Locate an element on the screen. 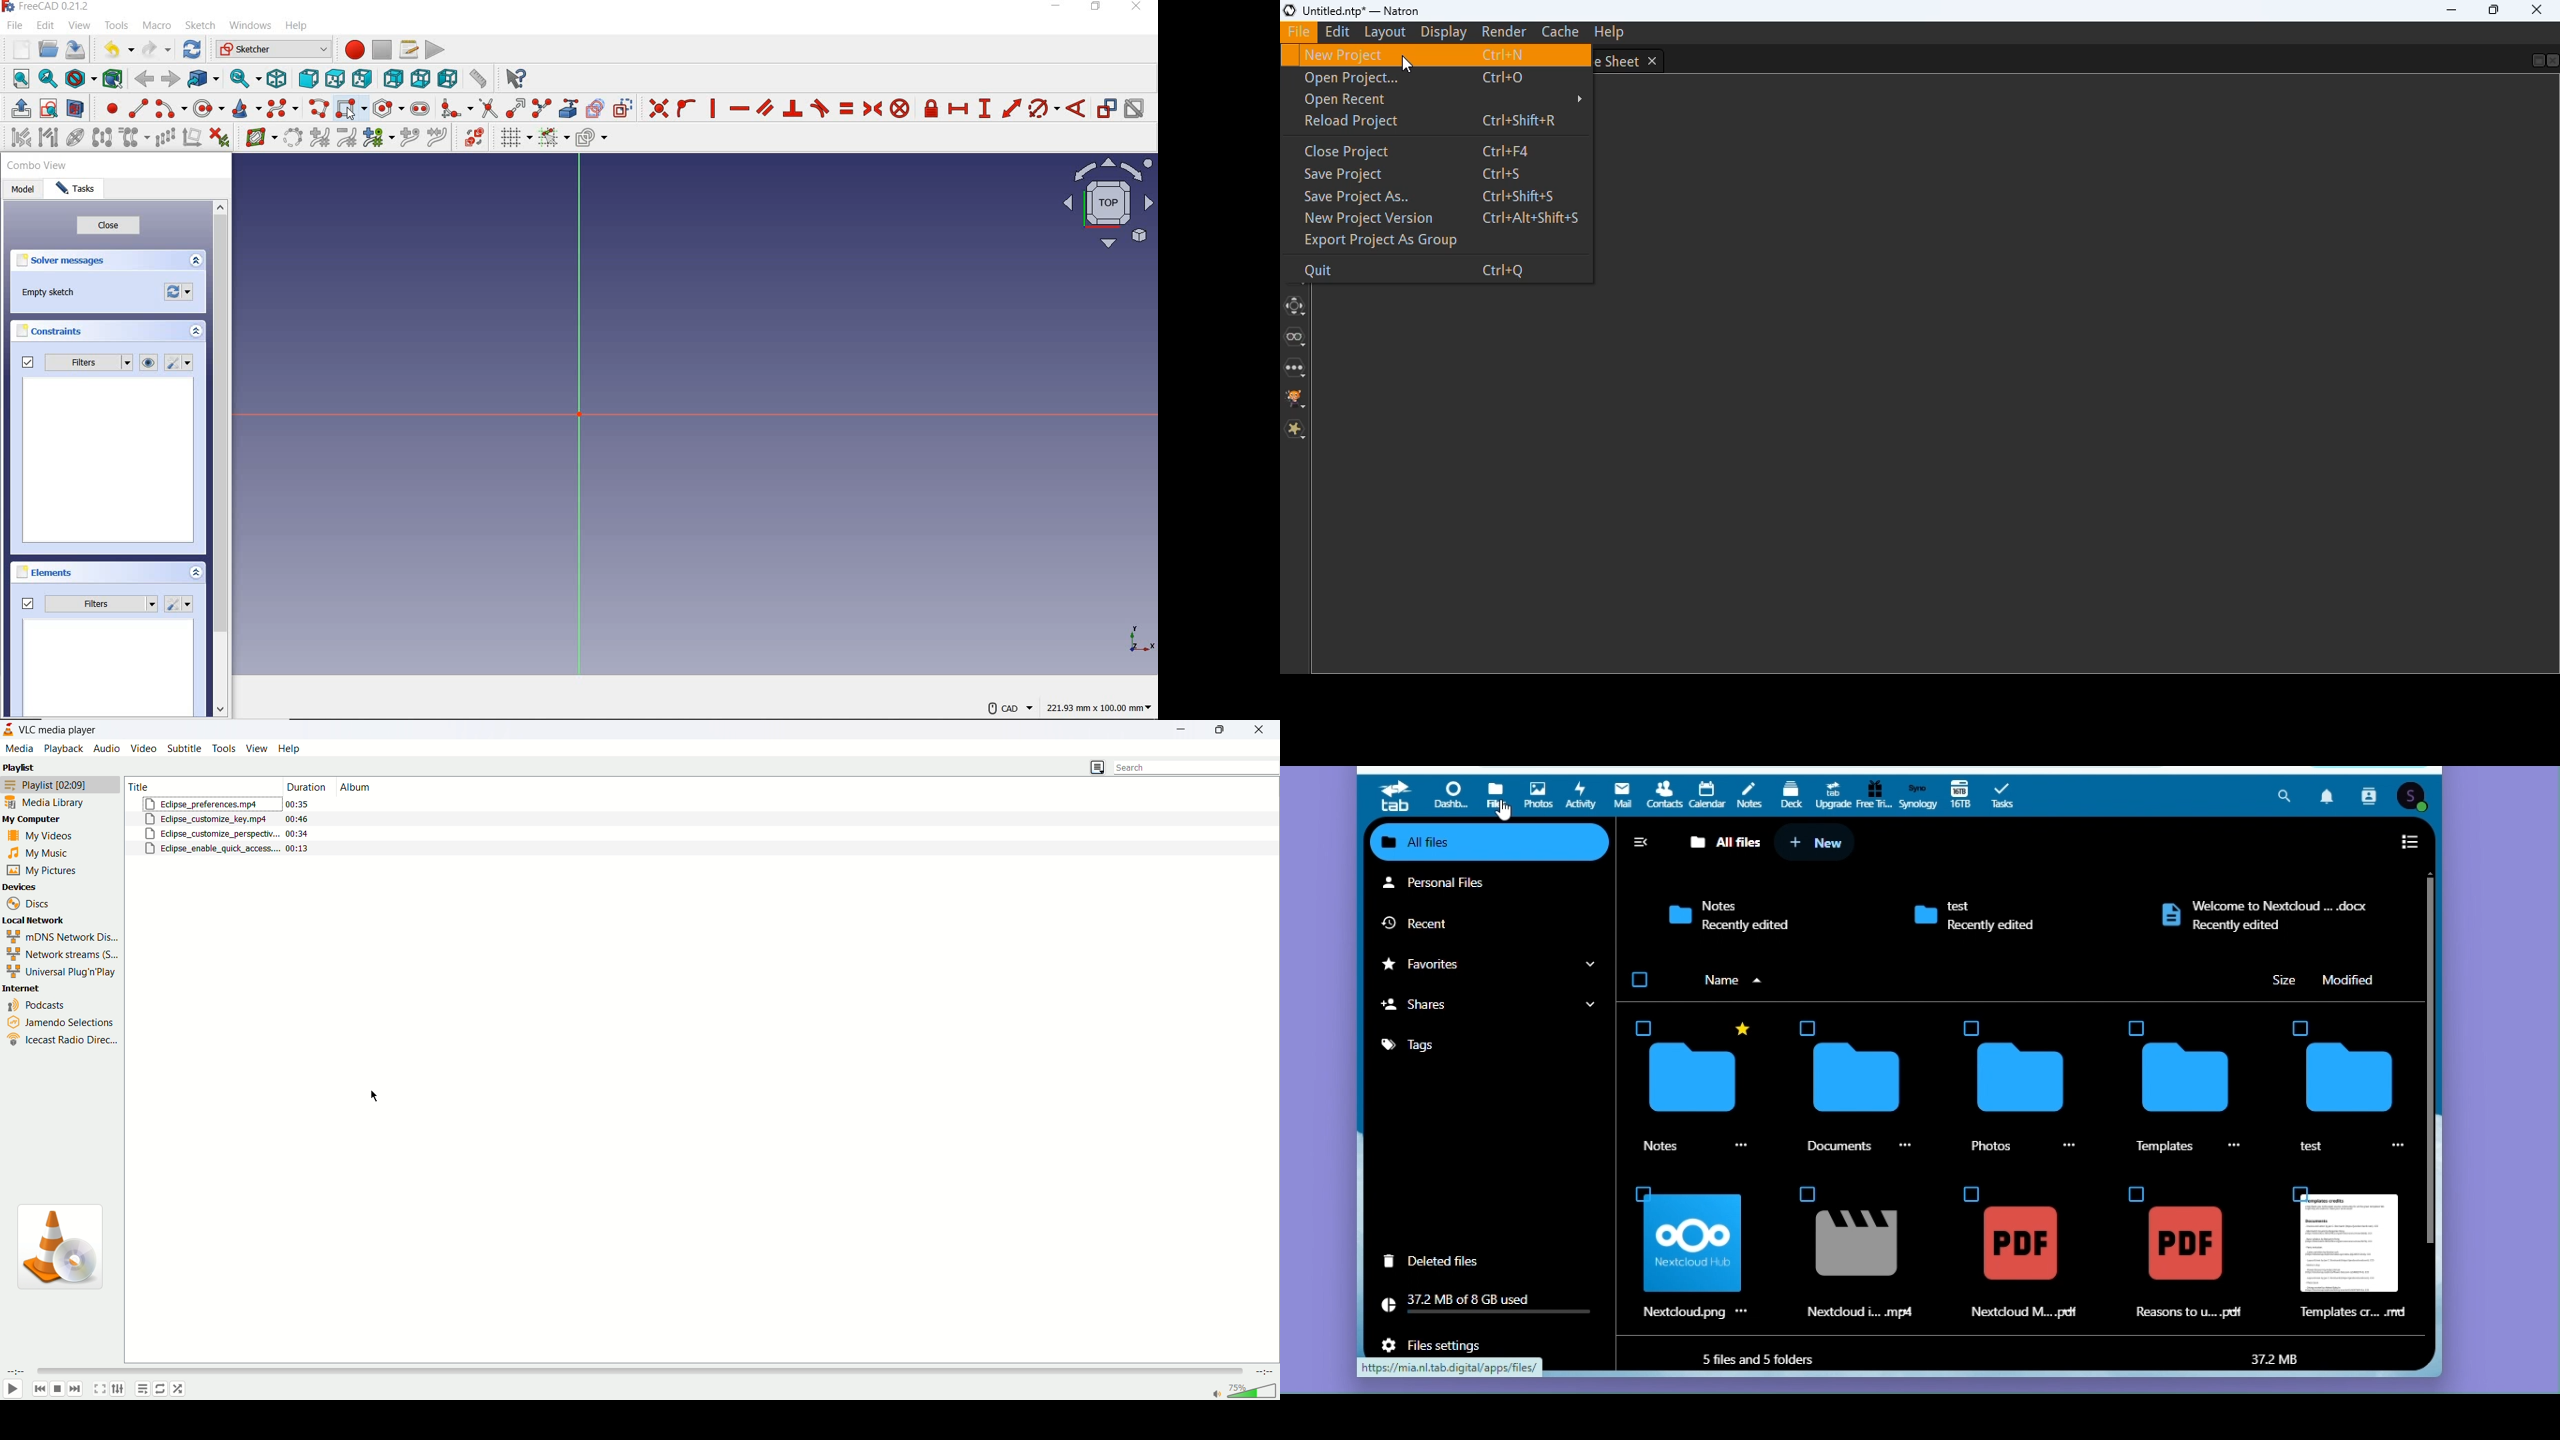 The width and height of the screenshot is (2576, 1456). expand is located at coordinates (194, 332).